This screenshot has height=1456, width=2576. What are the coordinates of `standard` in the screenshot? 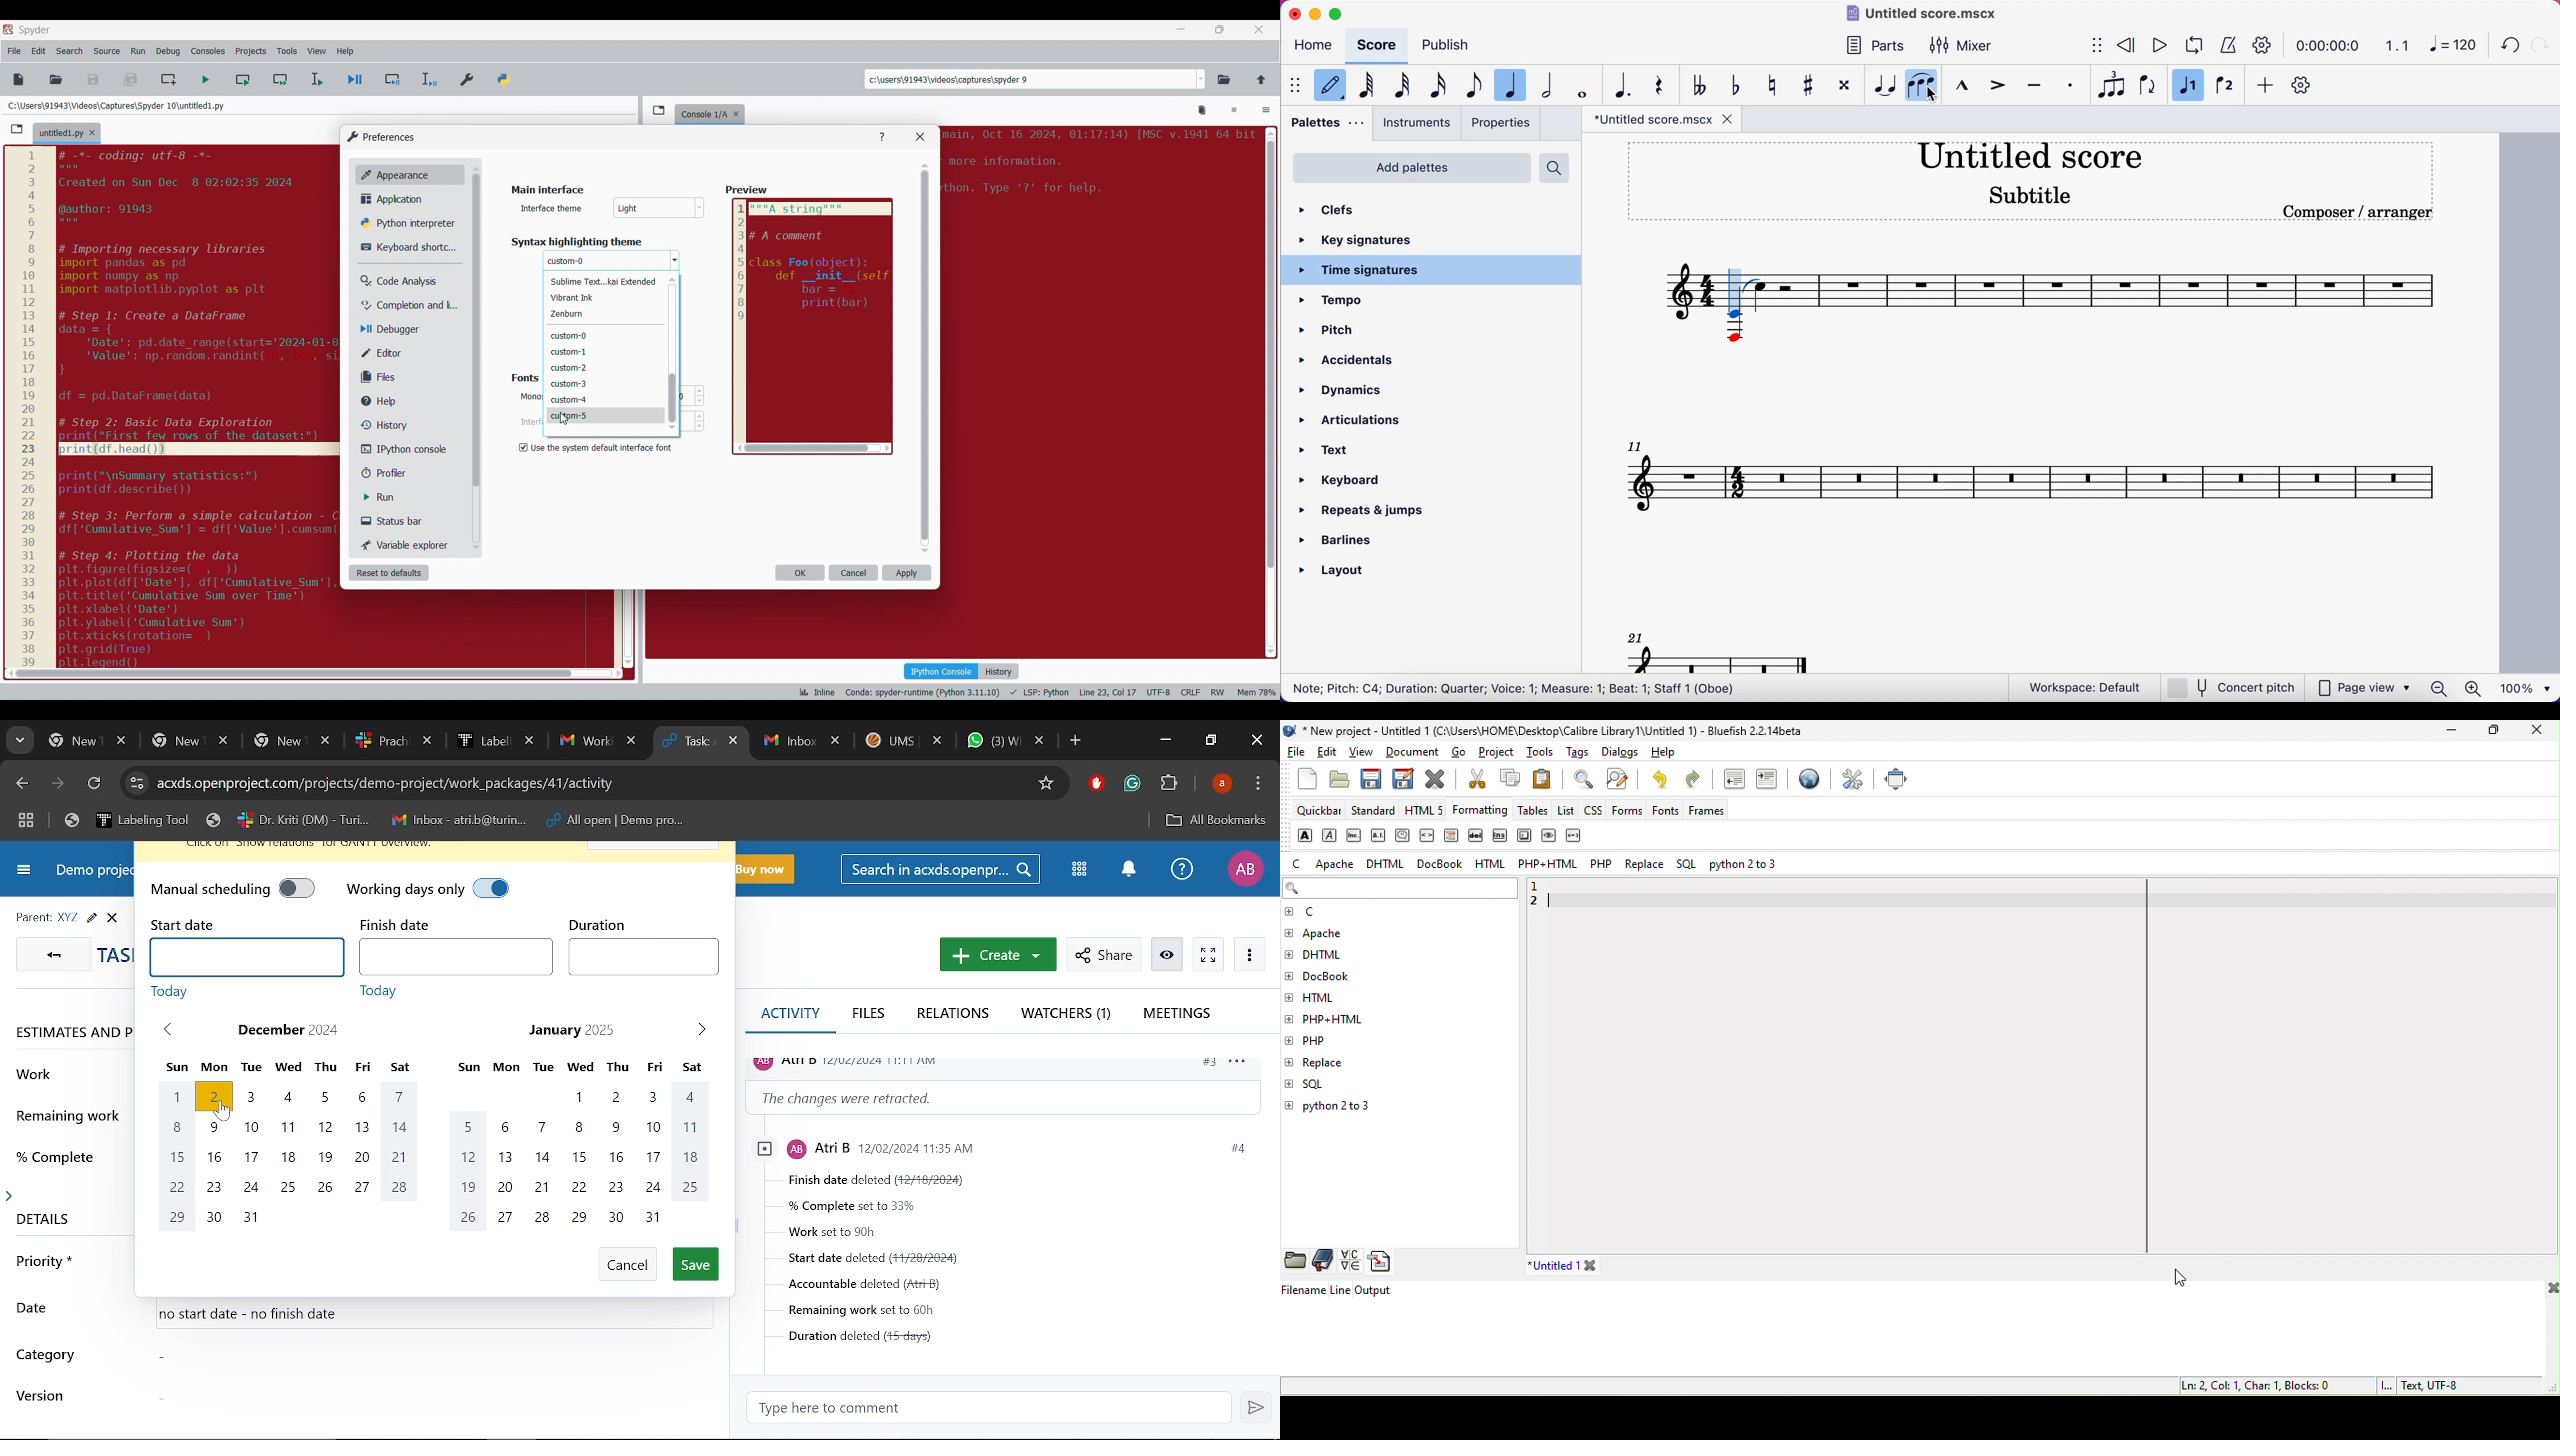 It's located at (1376, 810).